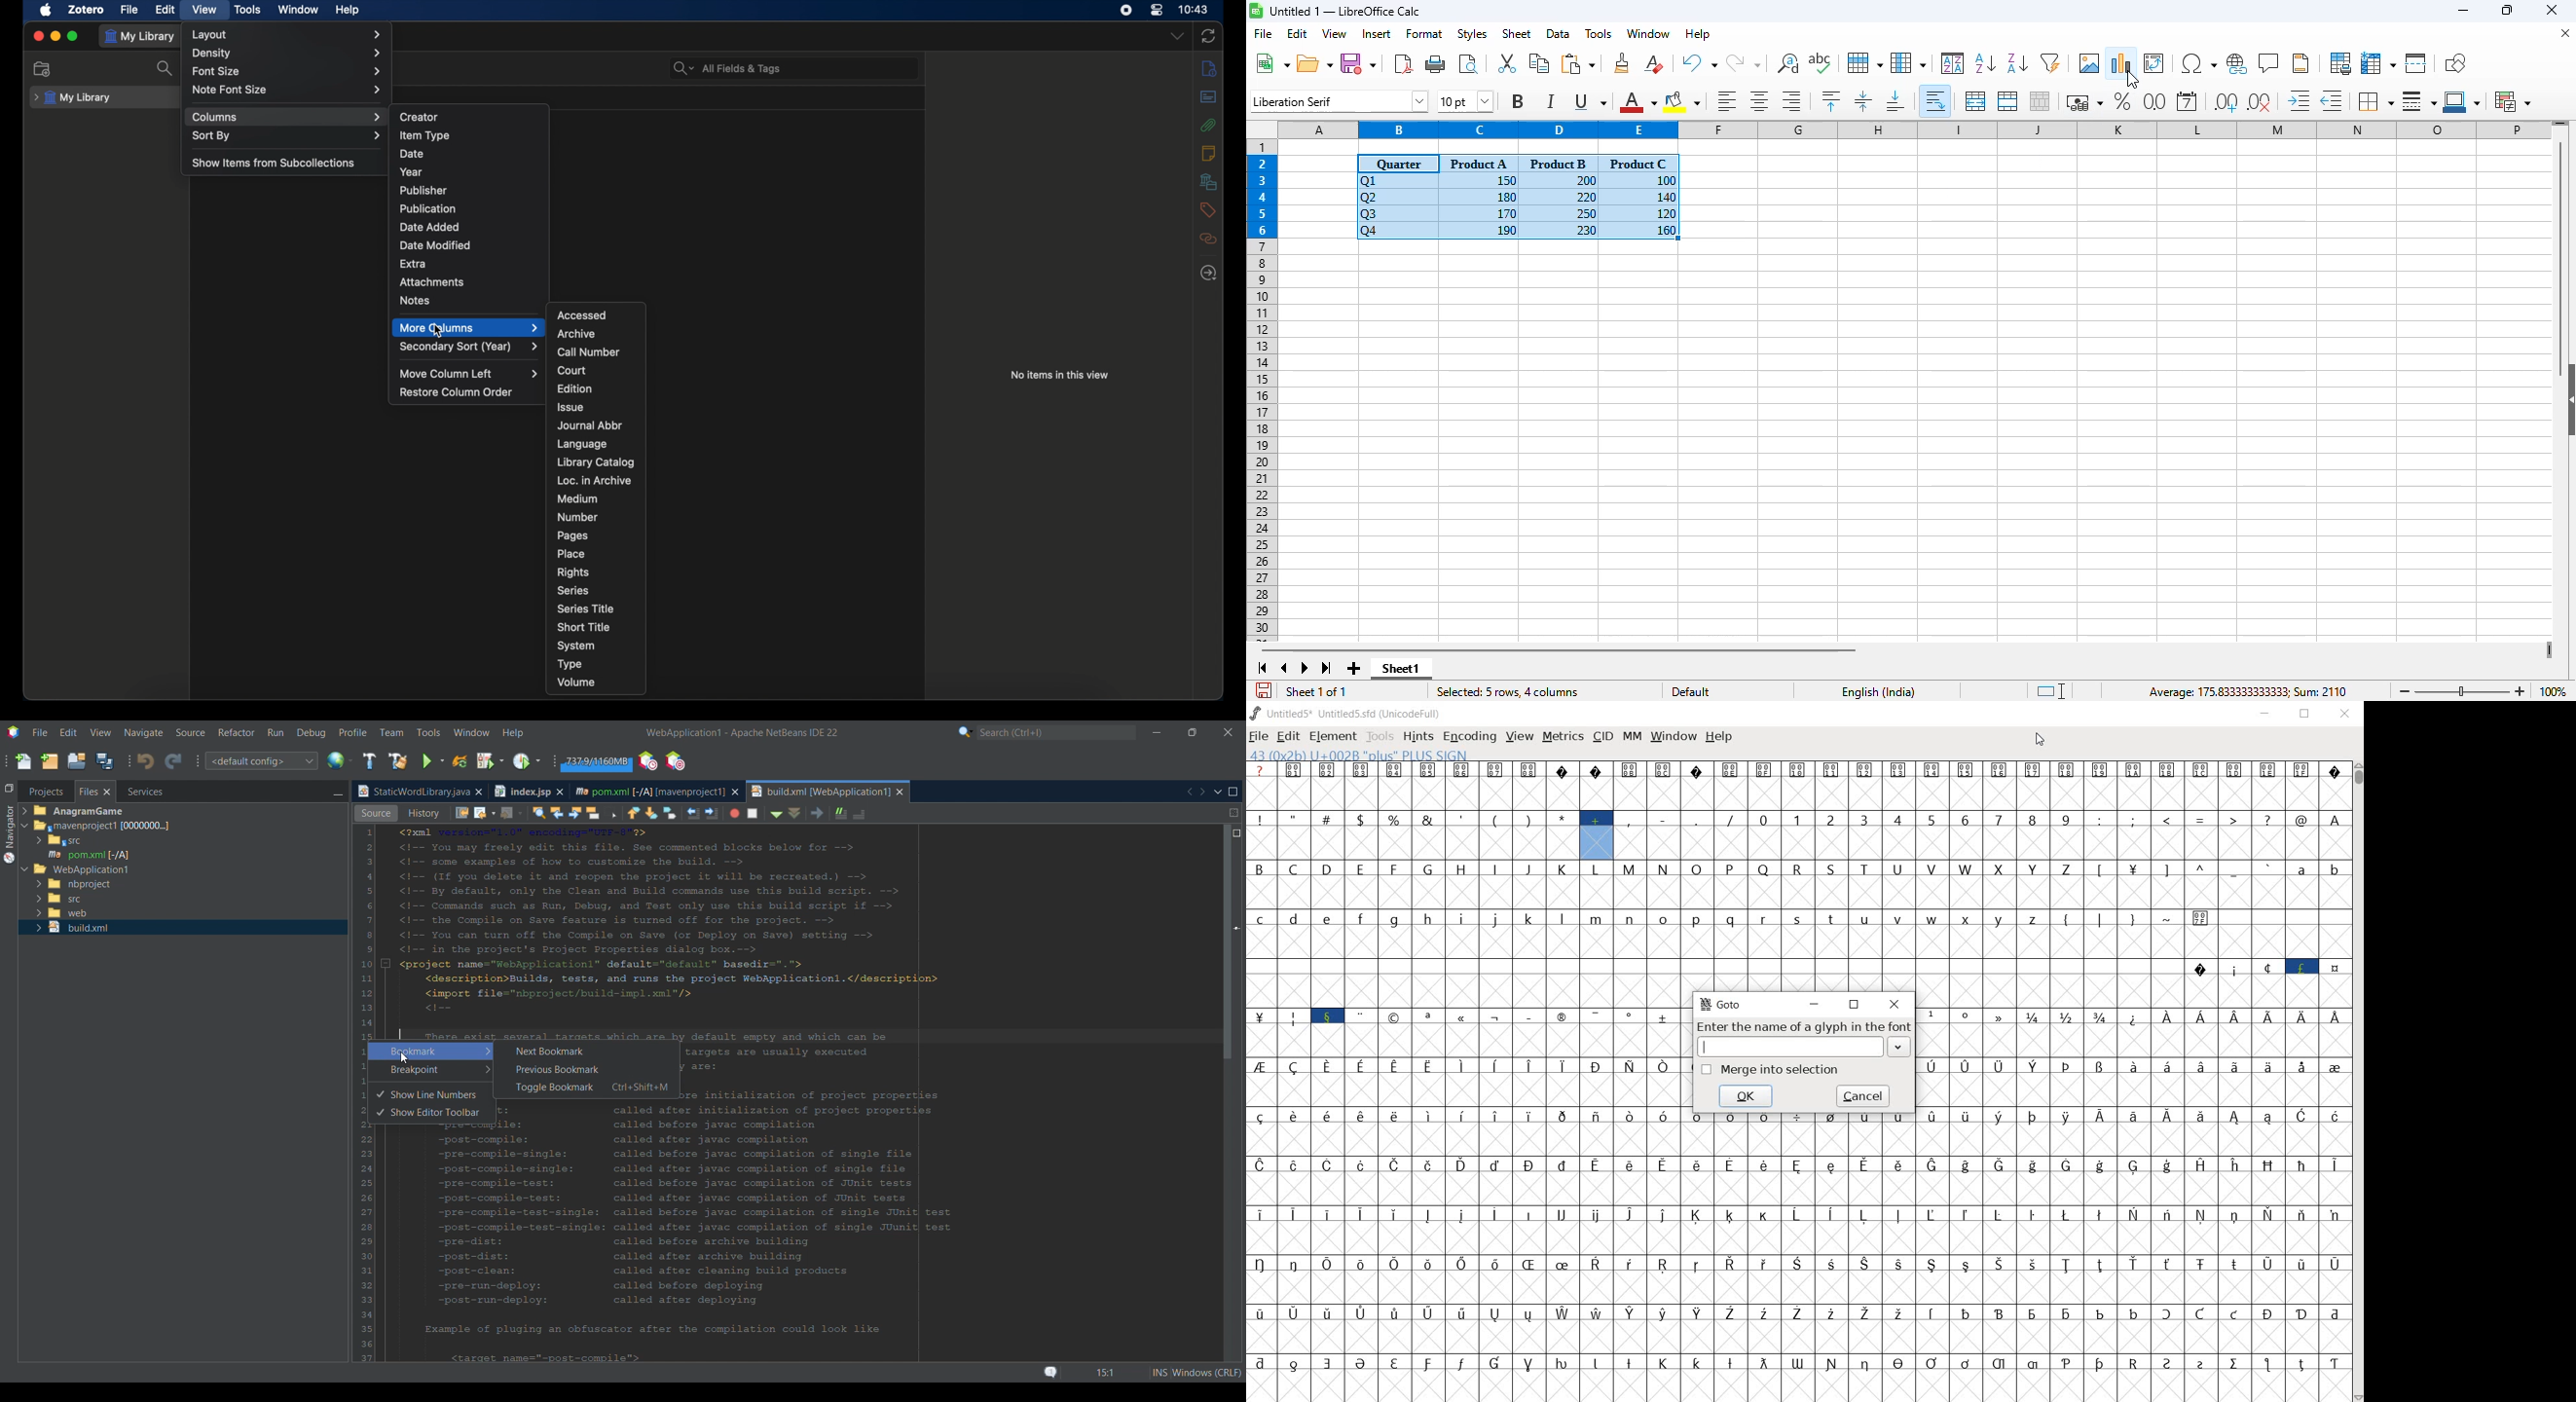  Describe the element at coordinates (2226, 102) in the screenshot. I see `add decimal` at that location.